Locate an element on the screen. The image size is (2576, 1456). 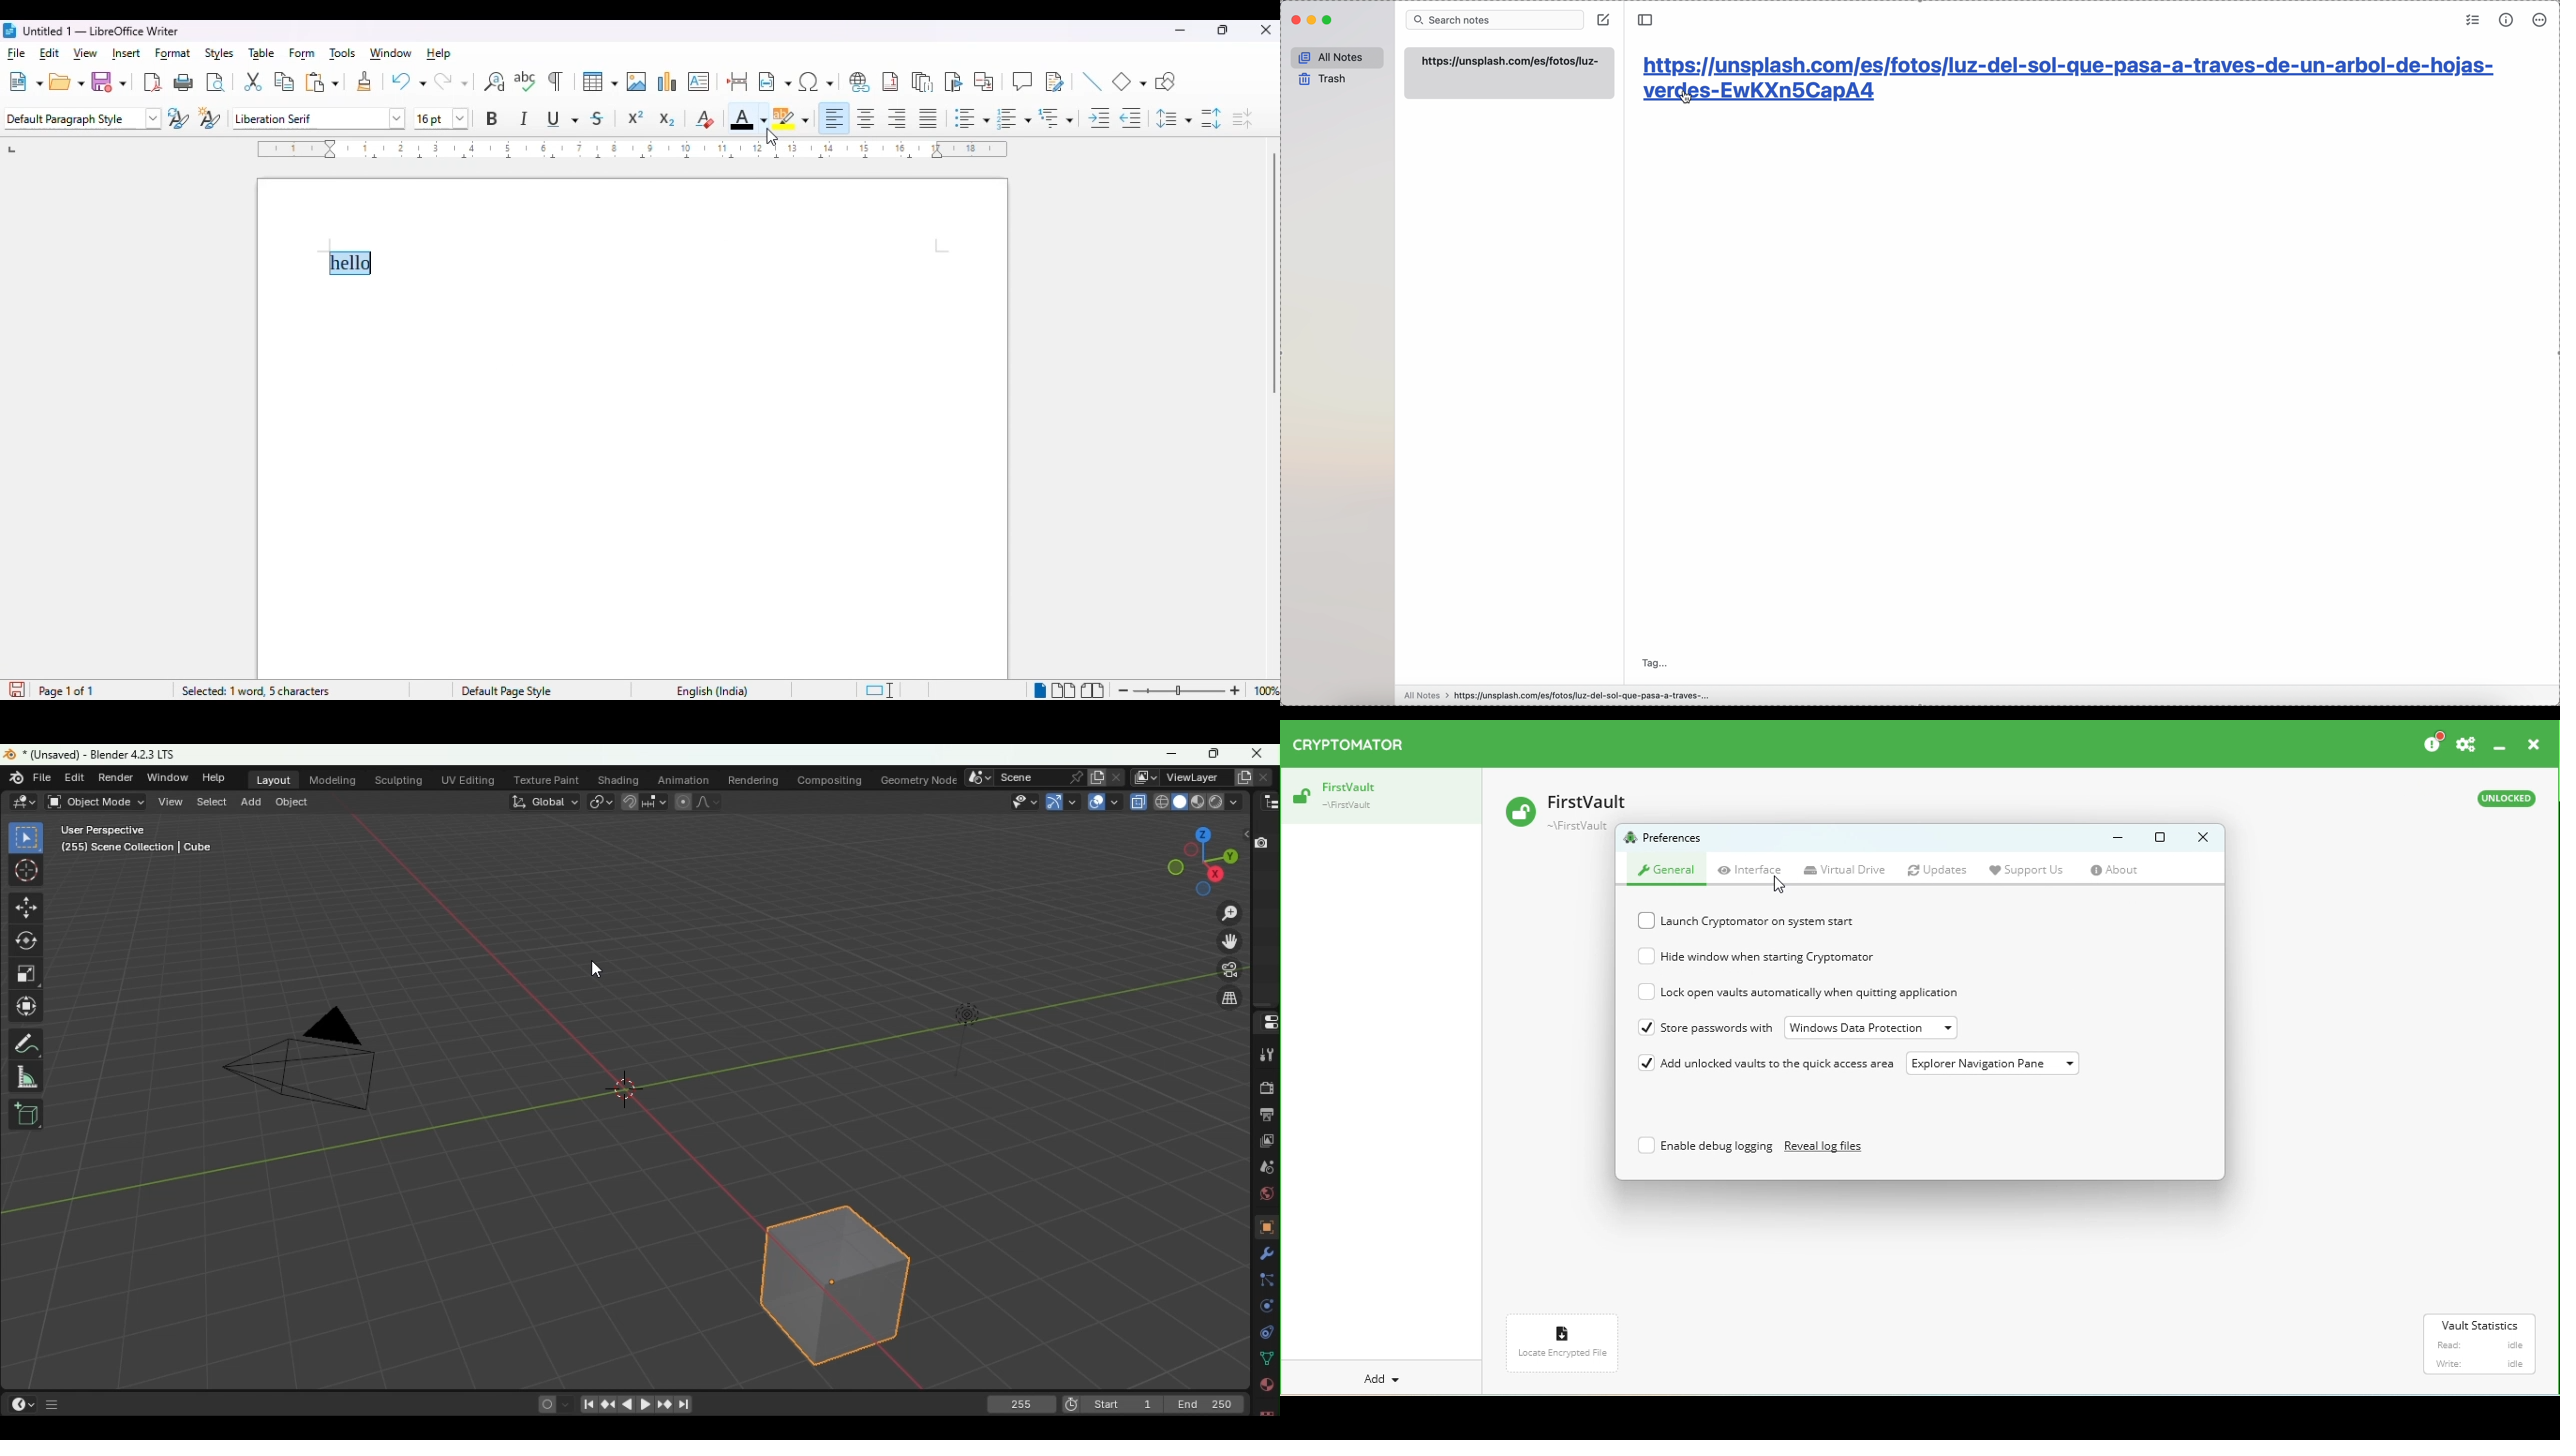
minimize Simplenote is located at coordinates (1311, 21).